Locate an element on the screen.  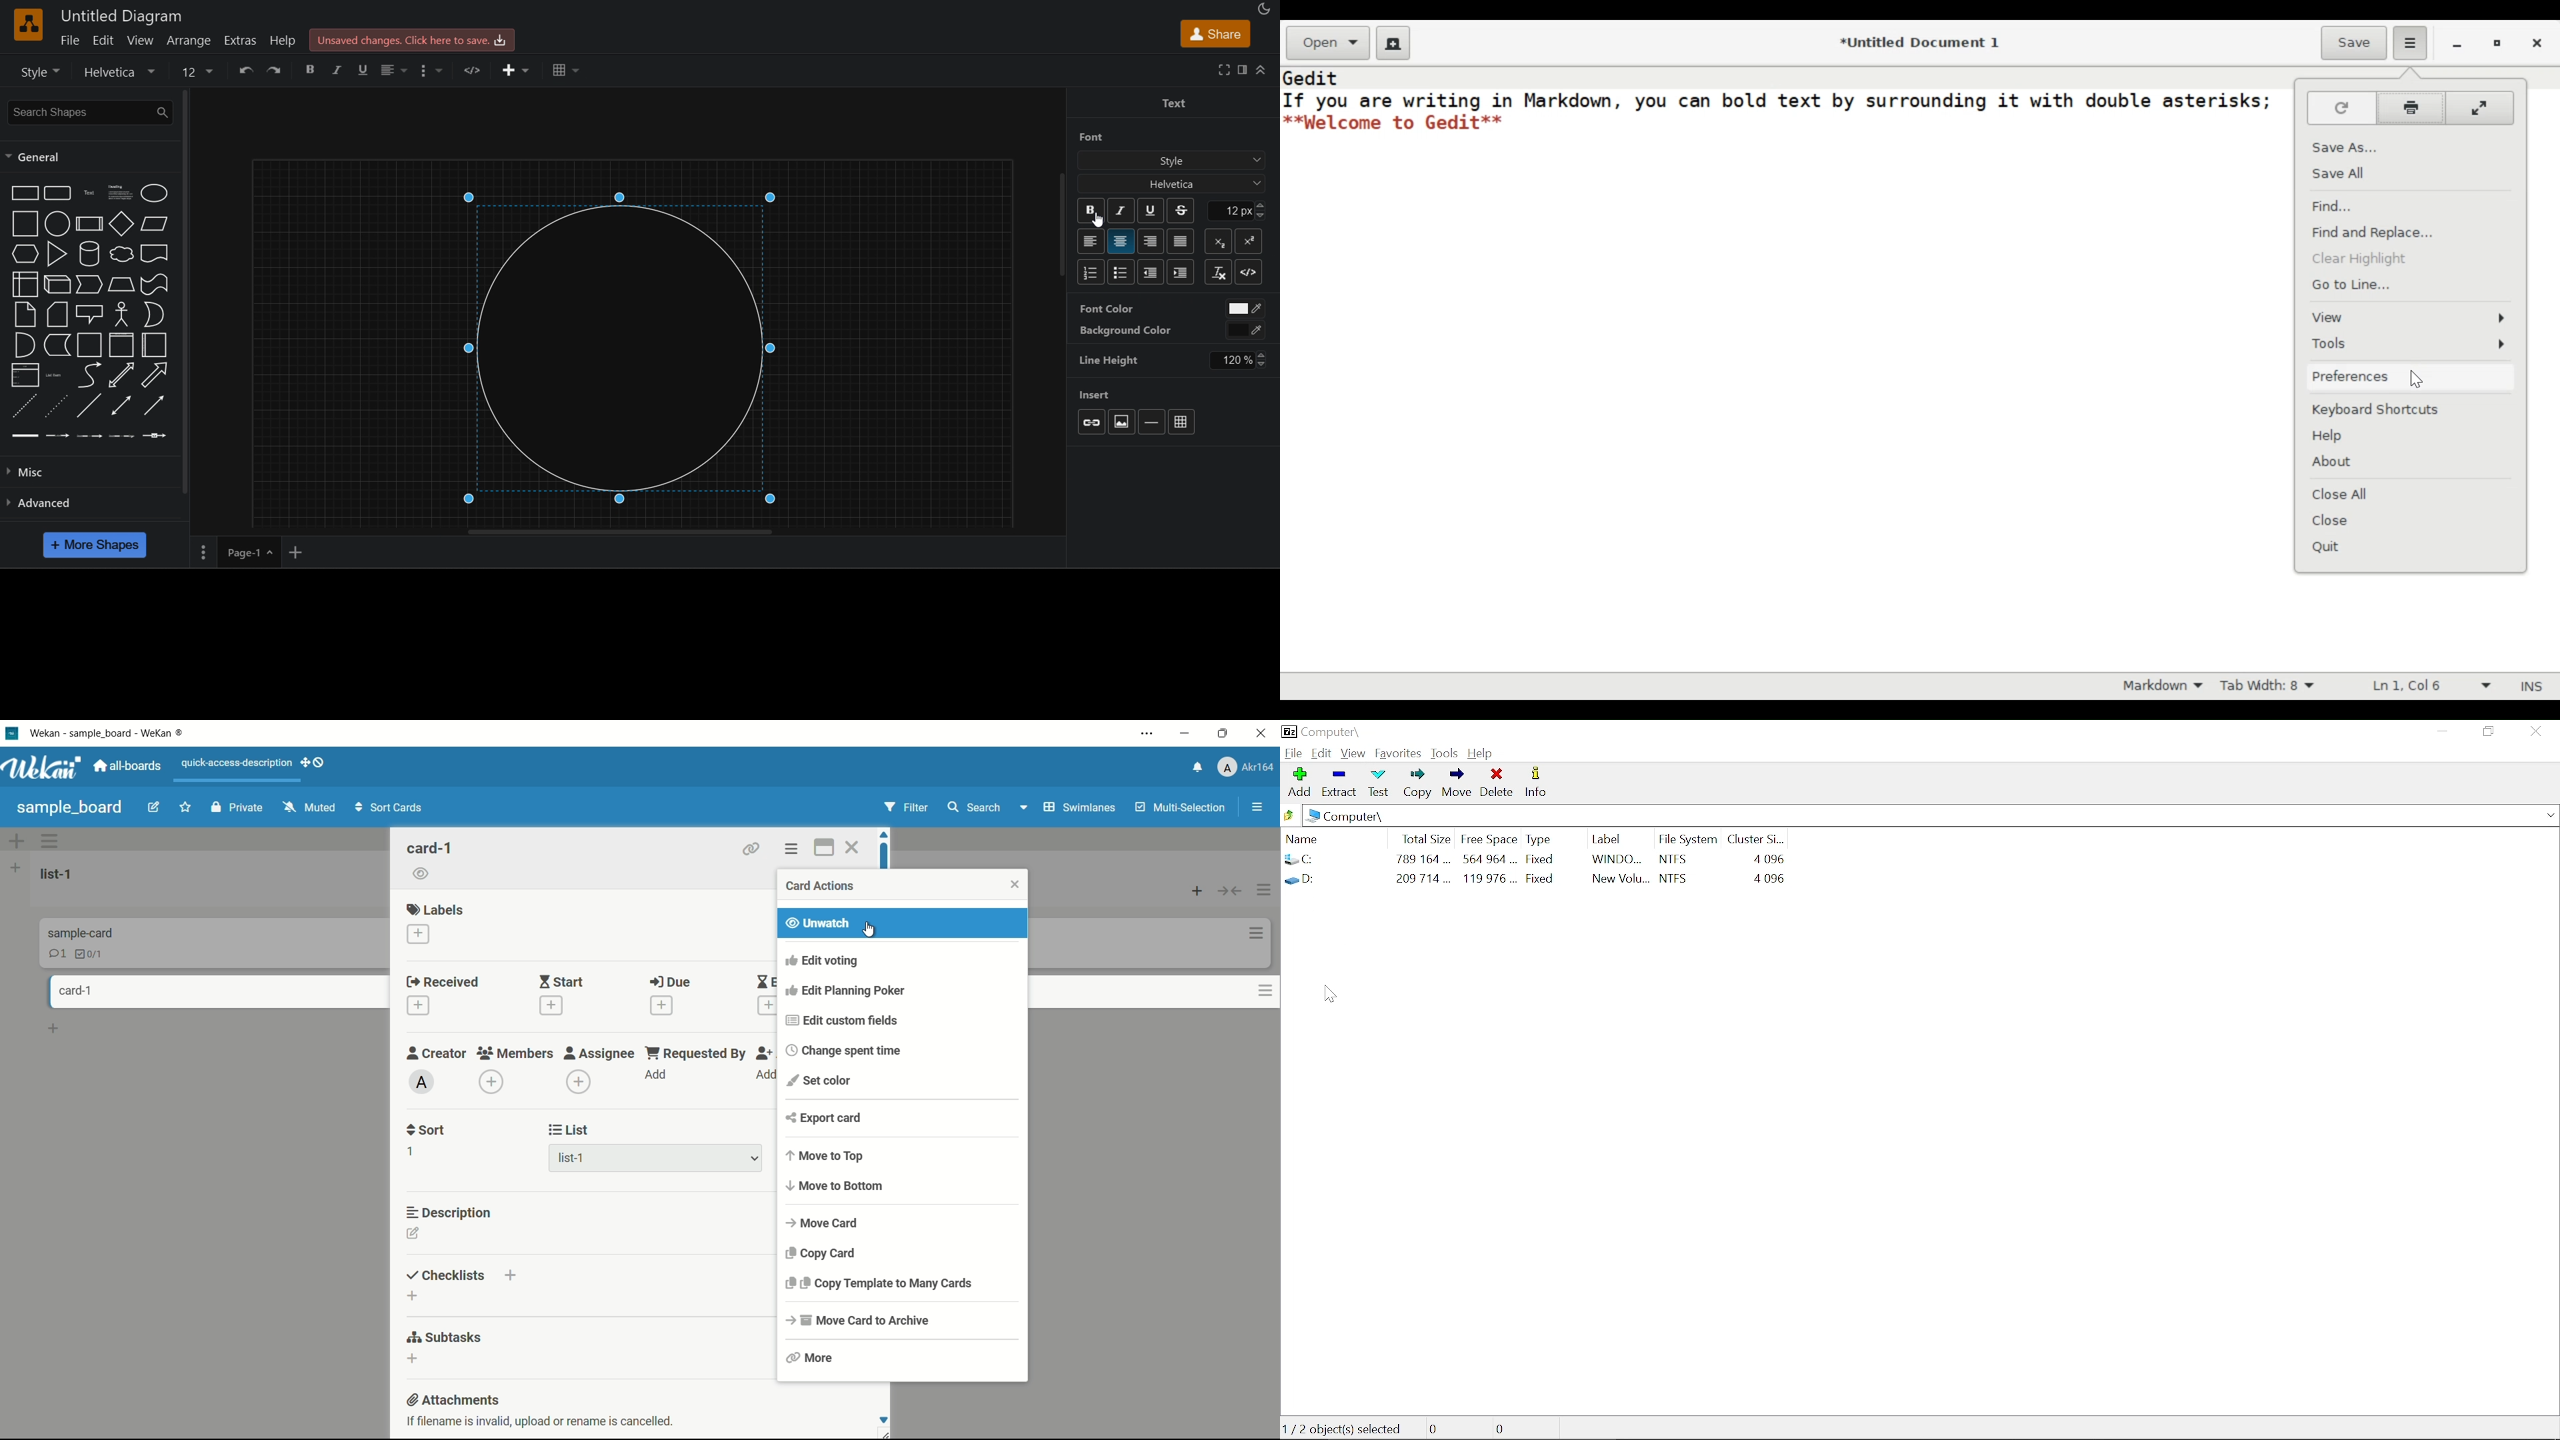
More options is located at coordinates (200, 555).